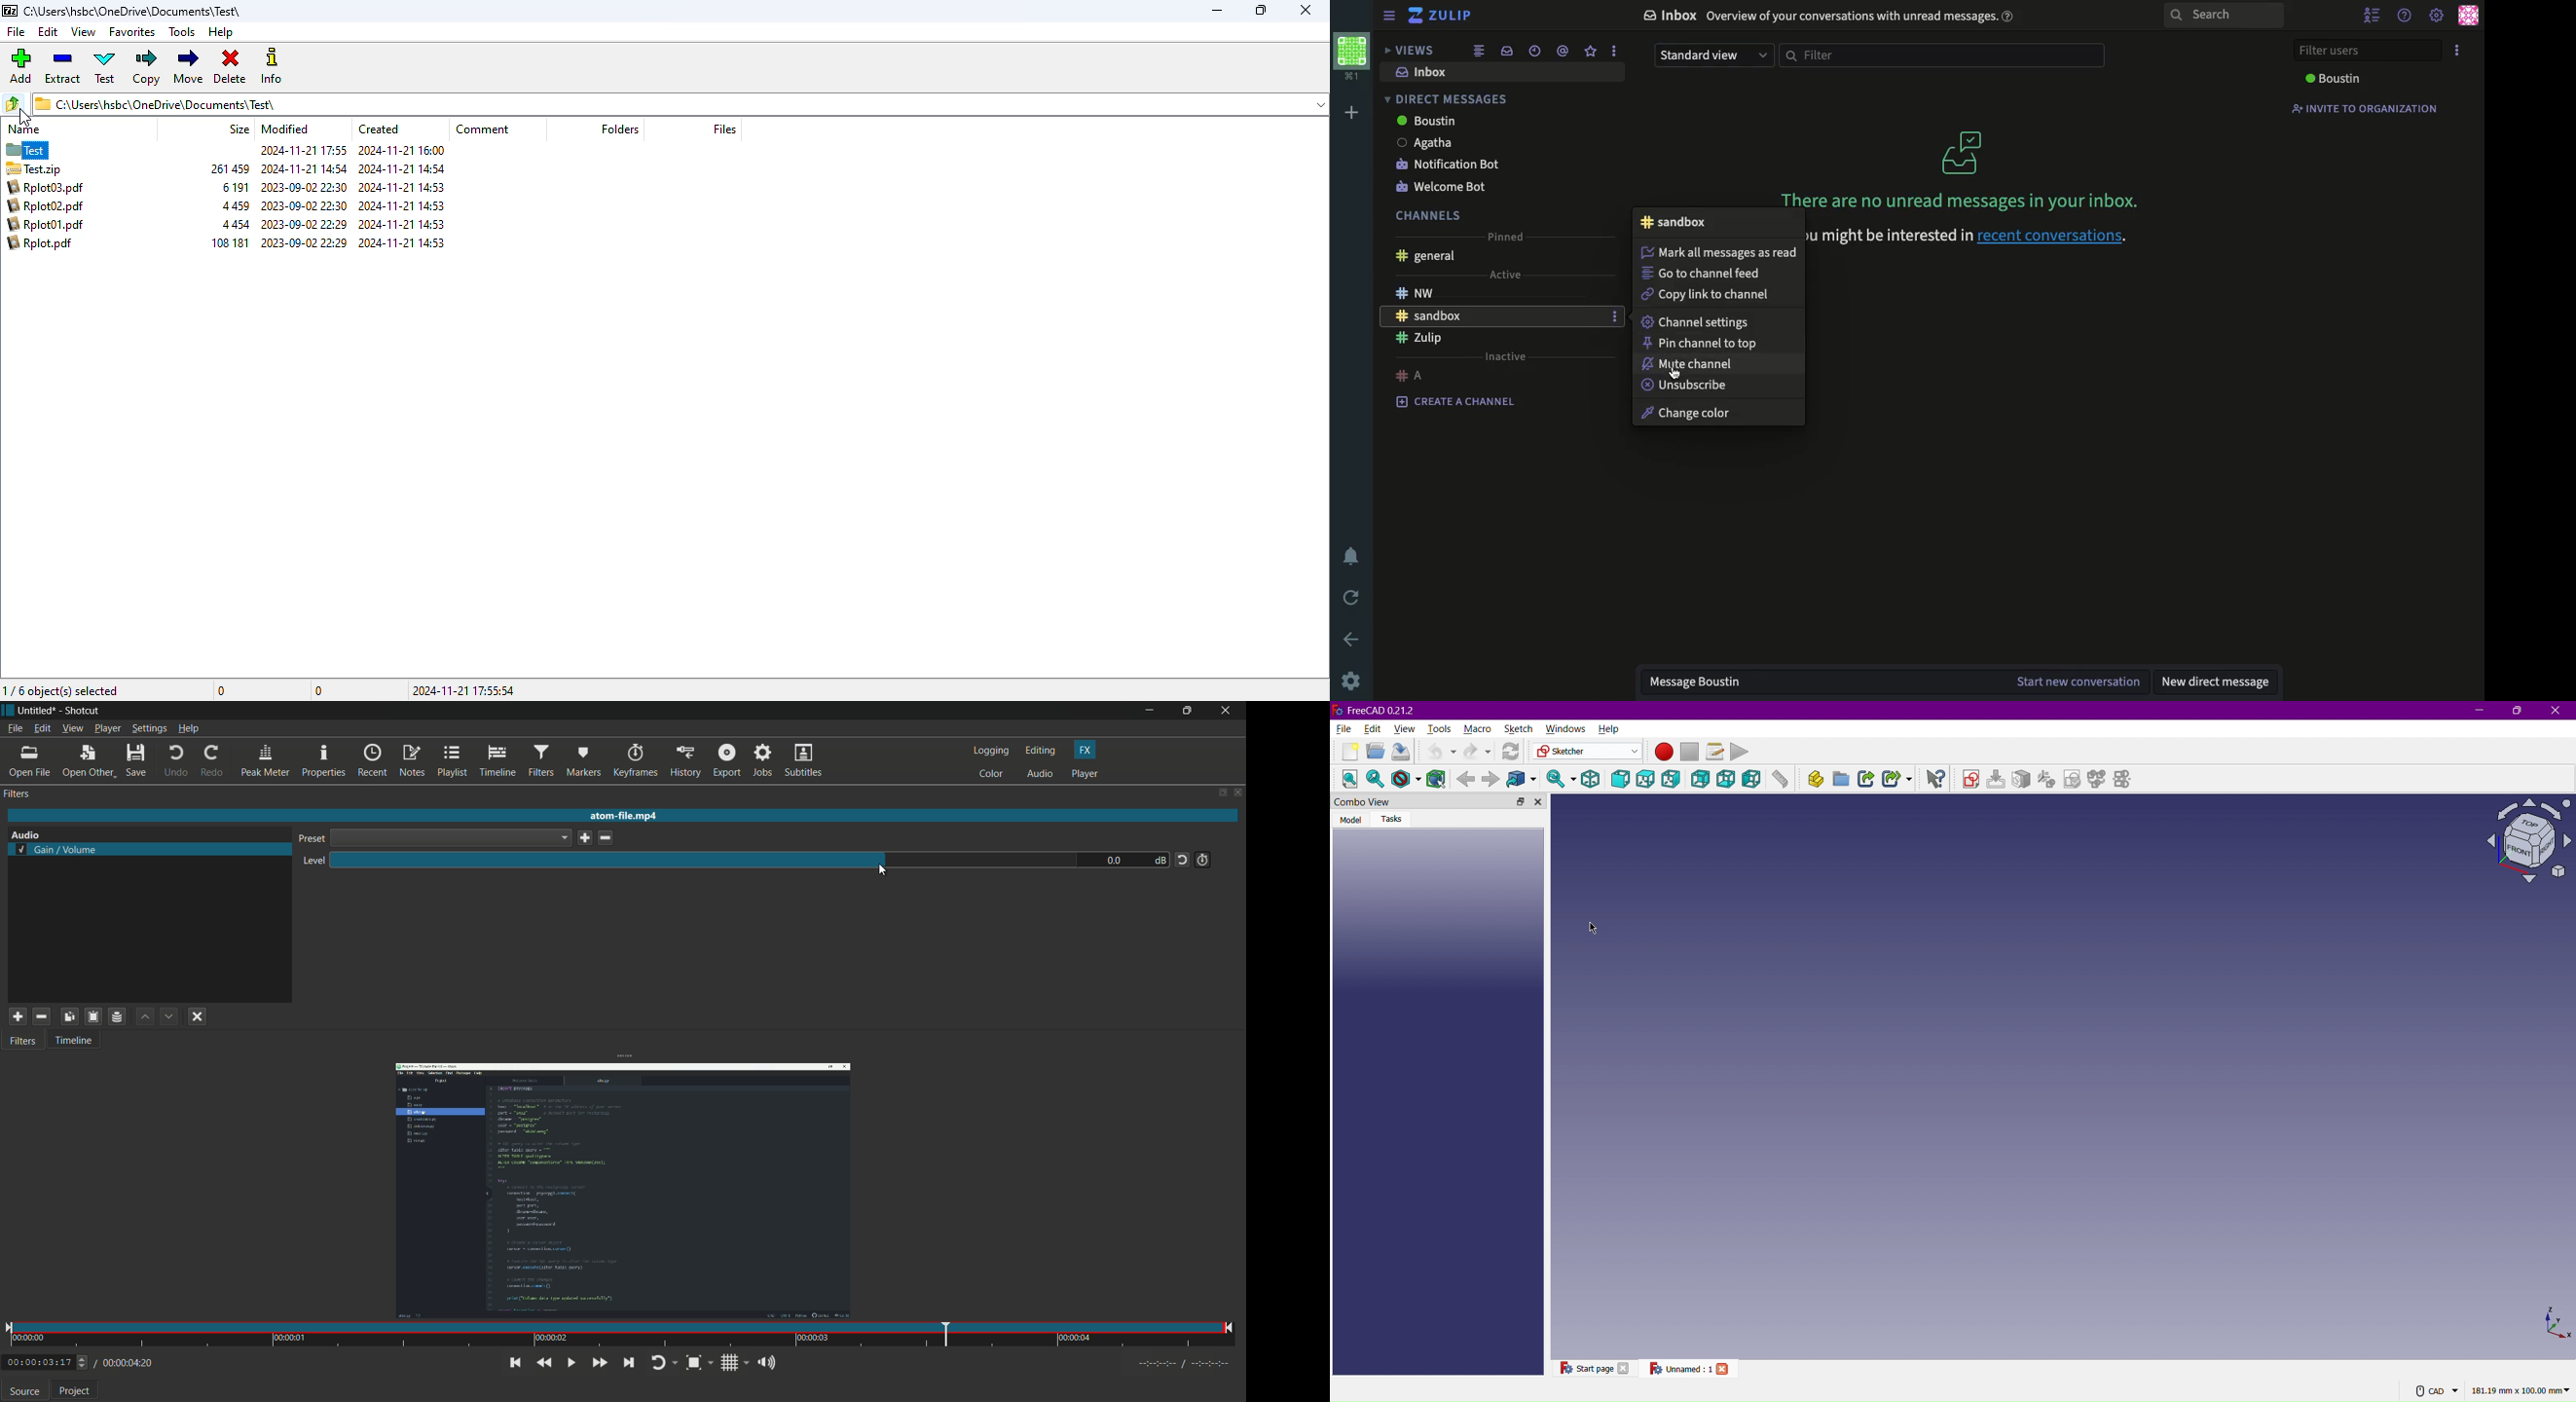  Describe the element at coordinates (79, 1042) in the screenshot. I see `Timeline` at that location.